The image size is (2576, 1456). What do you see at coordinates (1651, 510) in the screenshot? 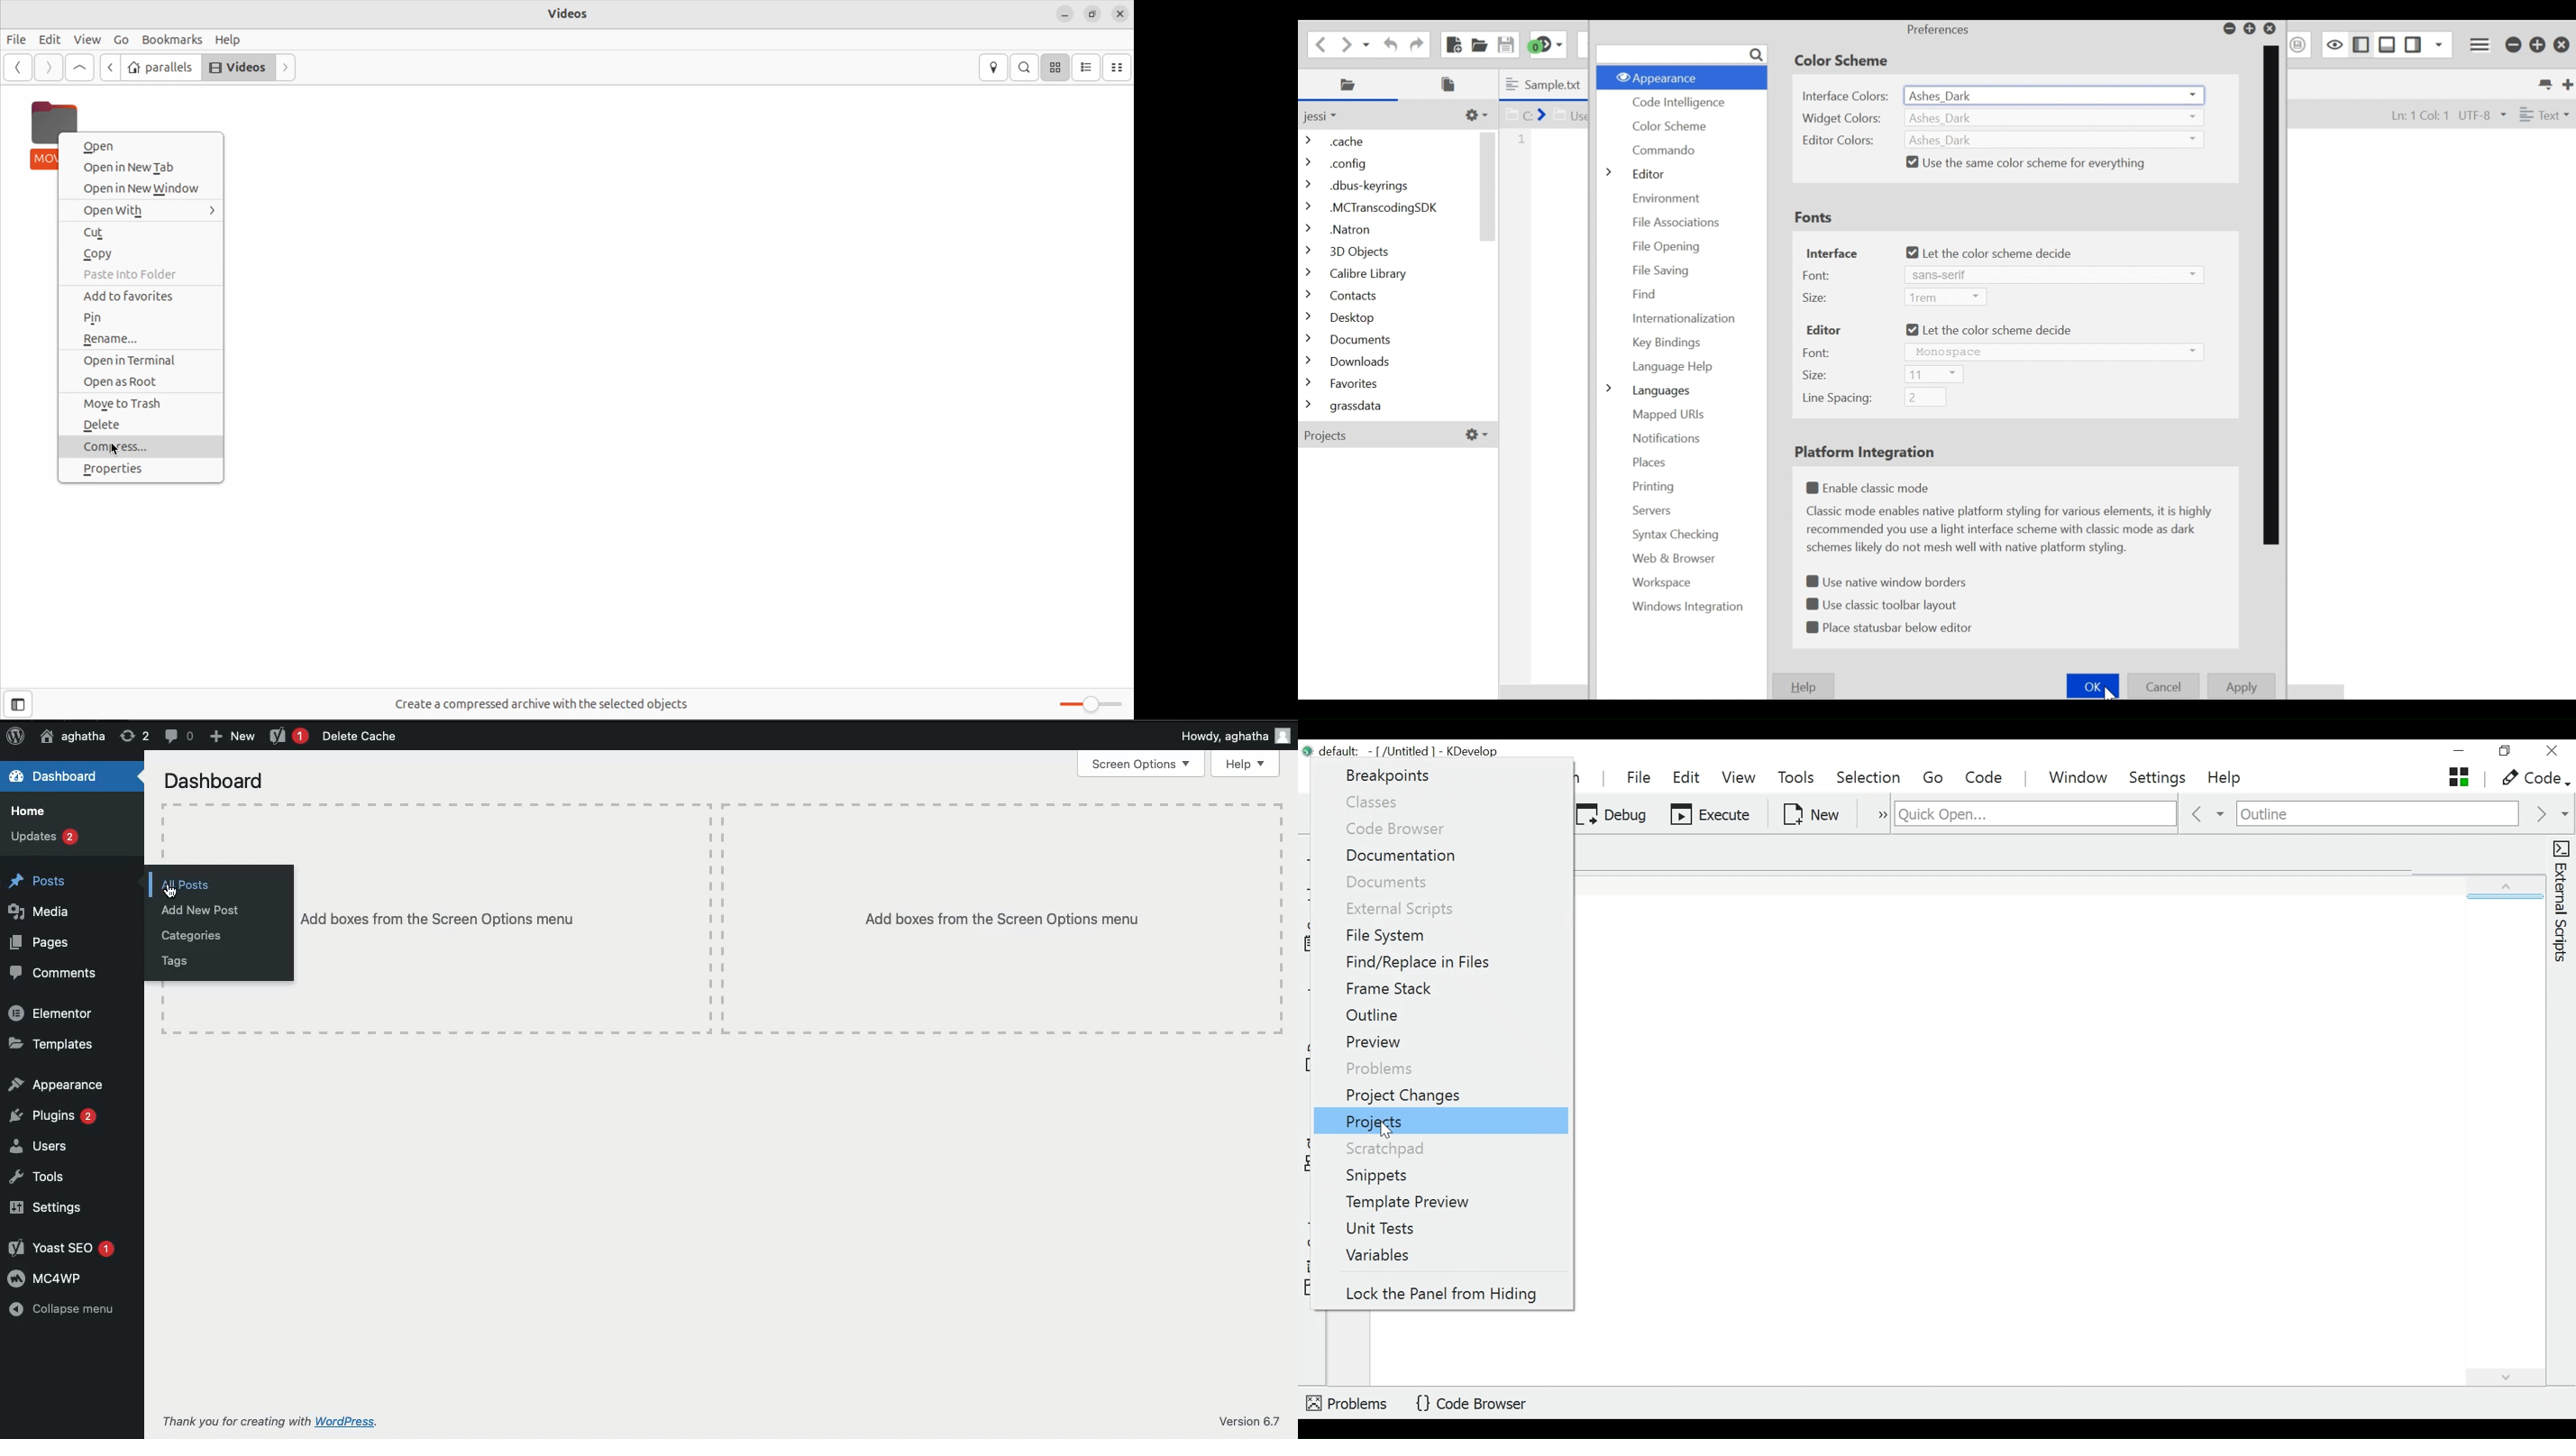
I see `Servers` at bounding box center [1651, 510].